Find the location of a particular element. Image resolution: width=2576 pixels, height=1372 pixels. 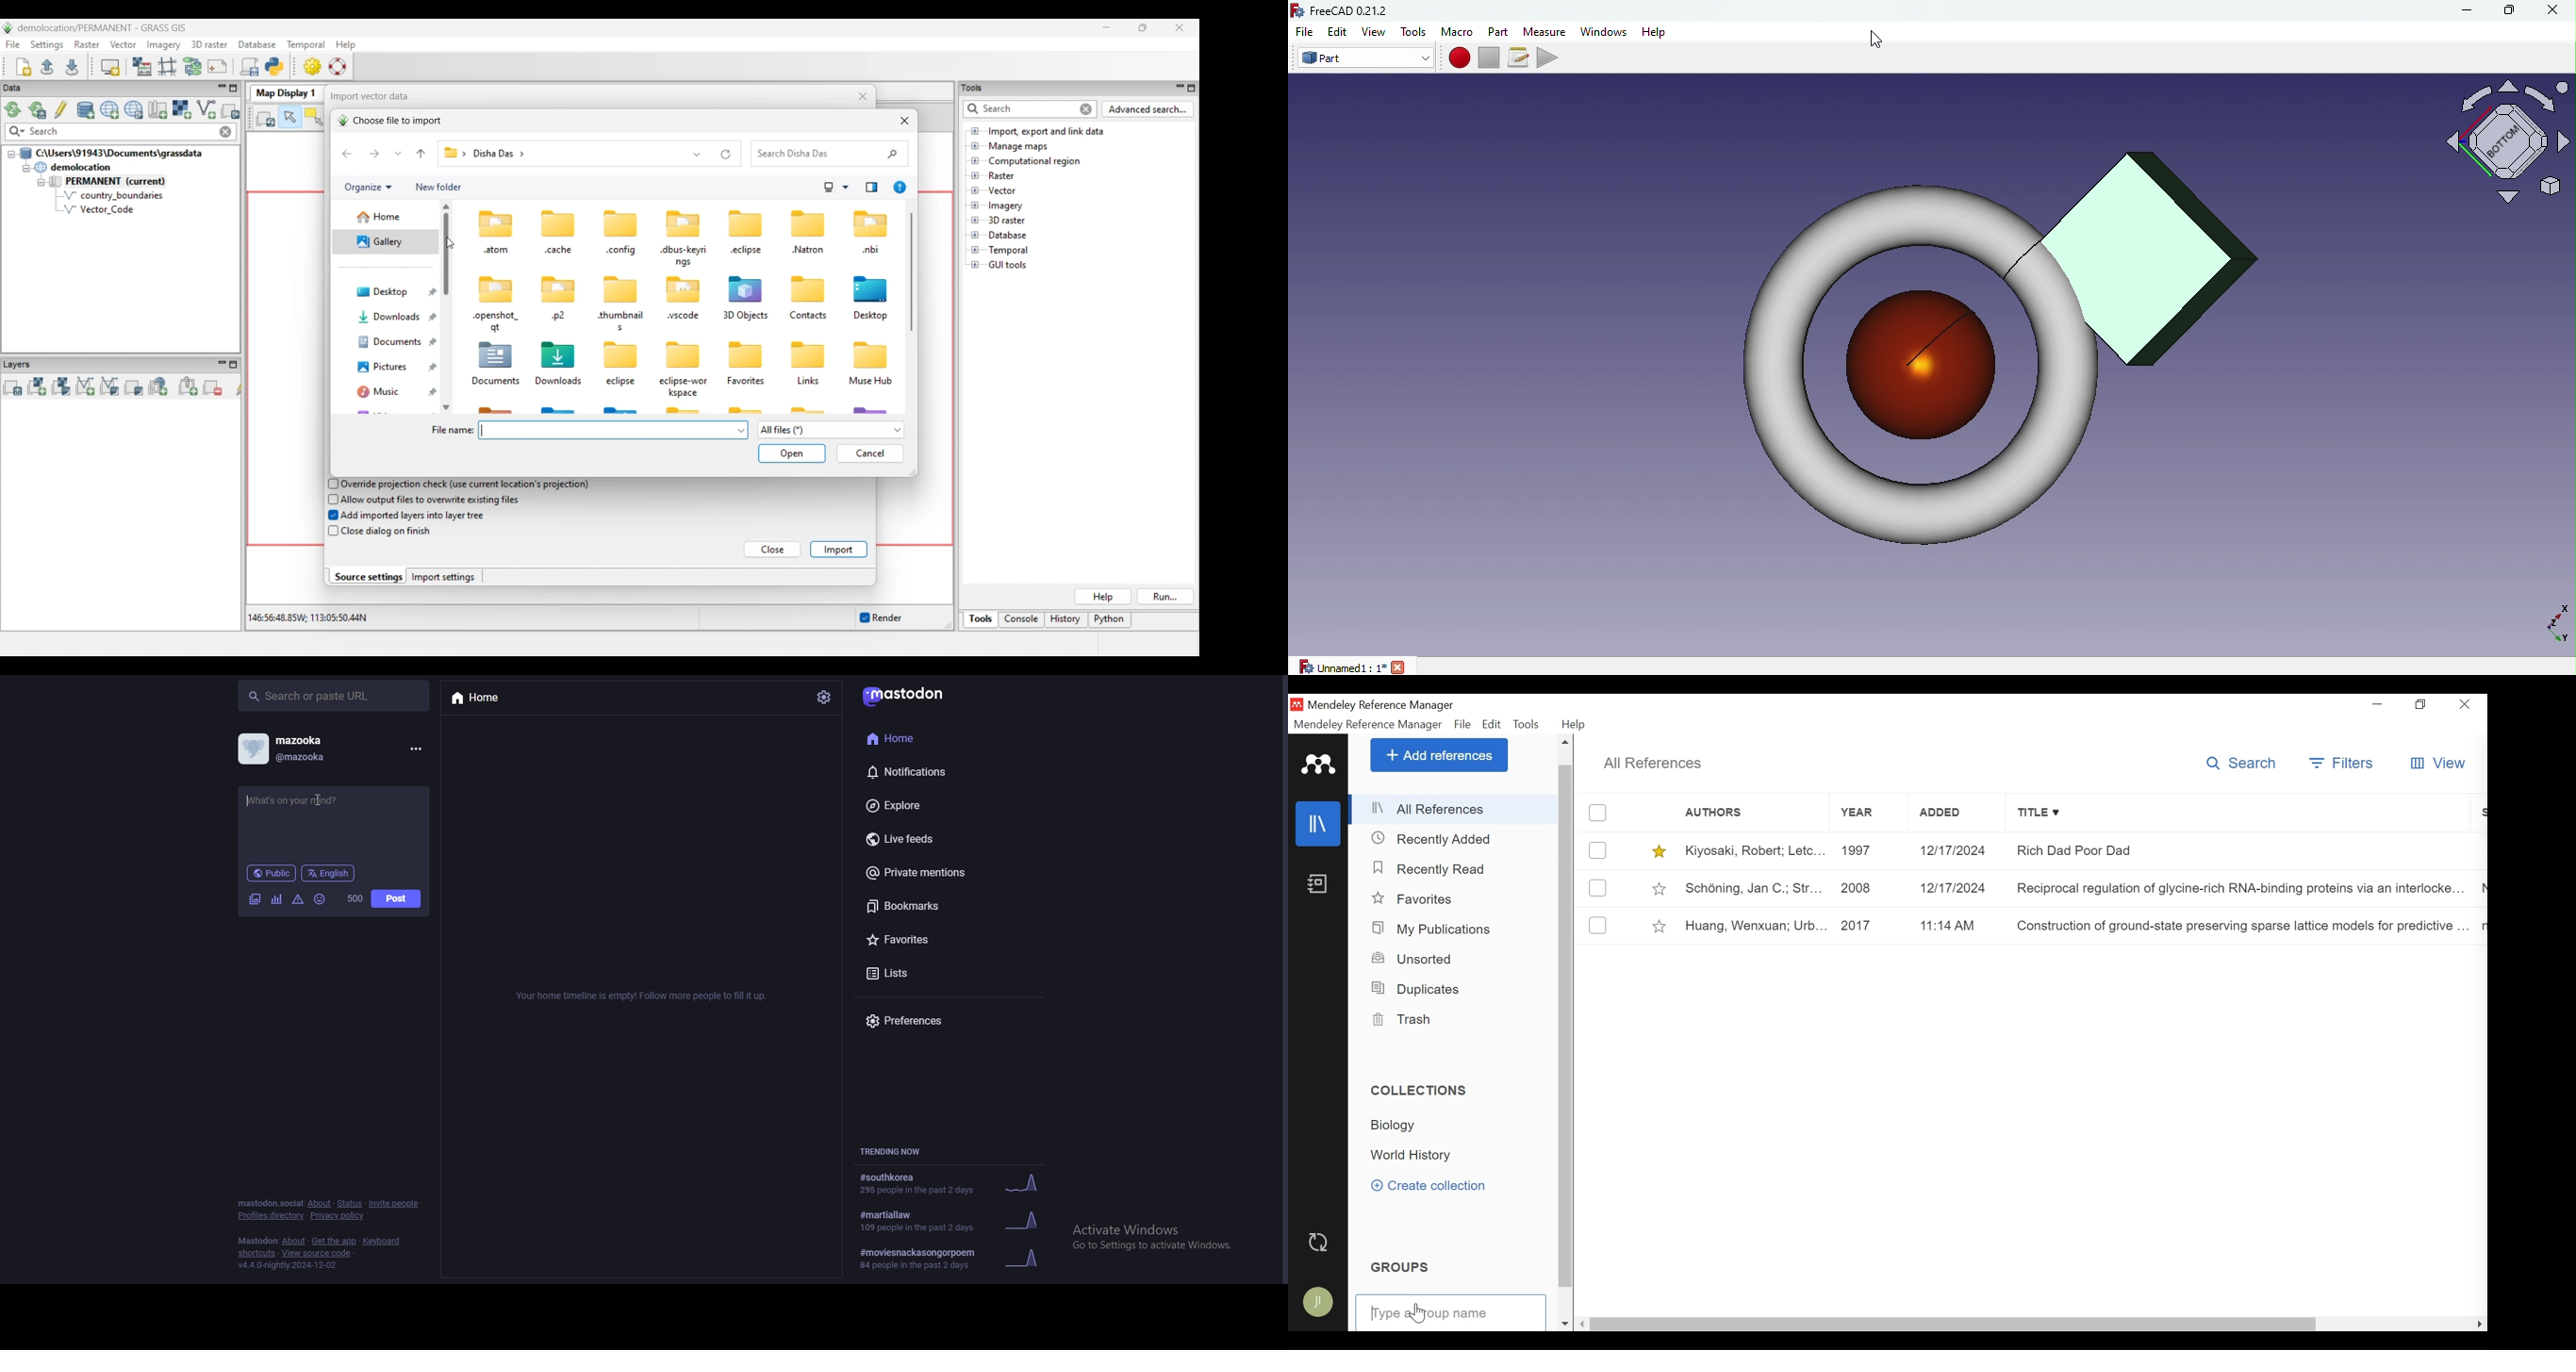

notifications is located at coordinates (927, 772).